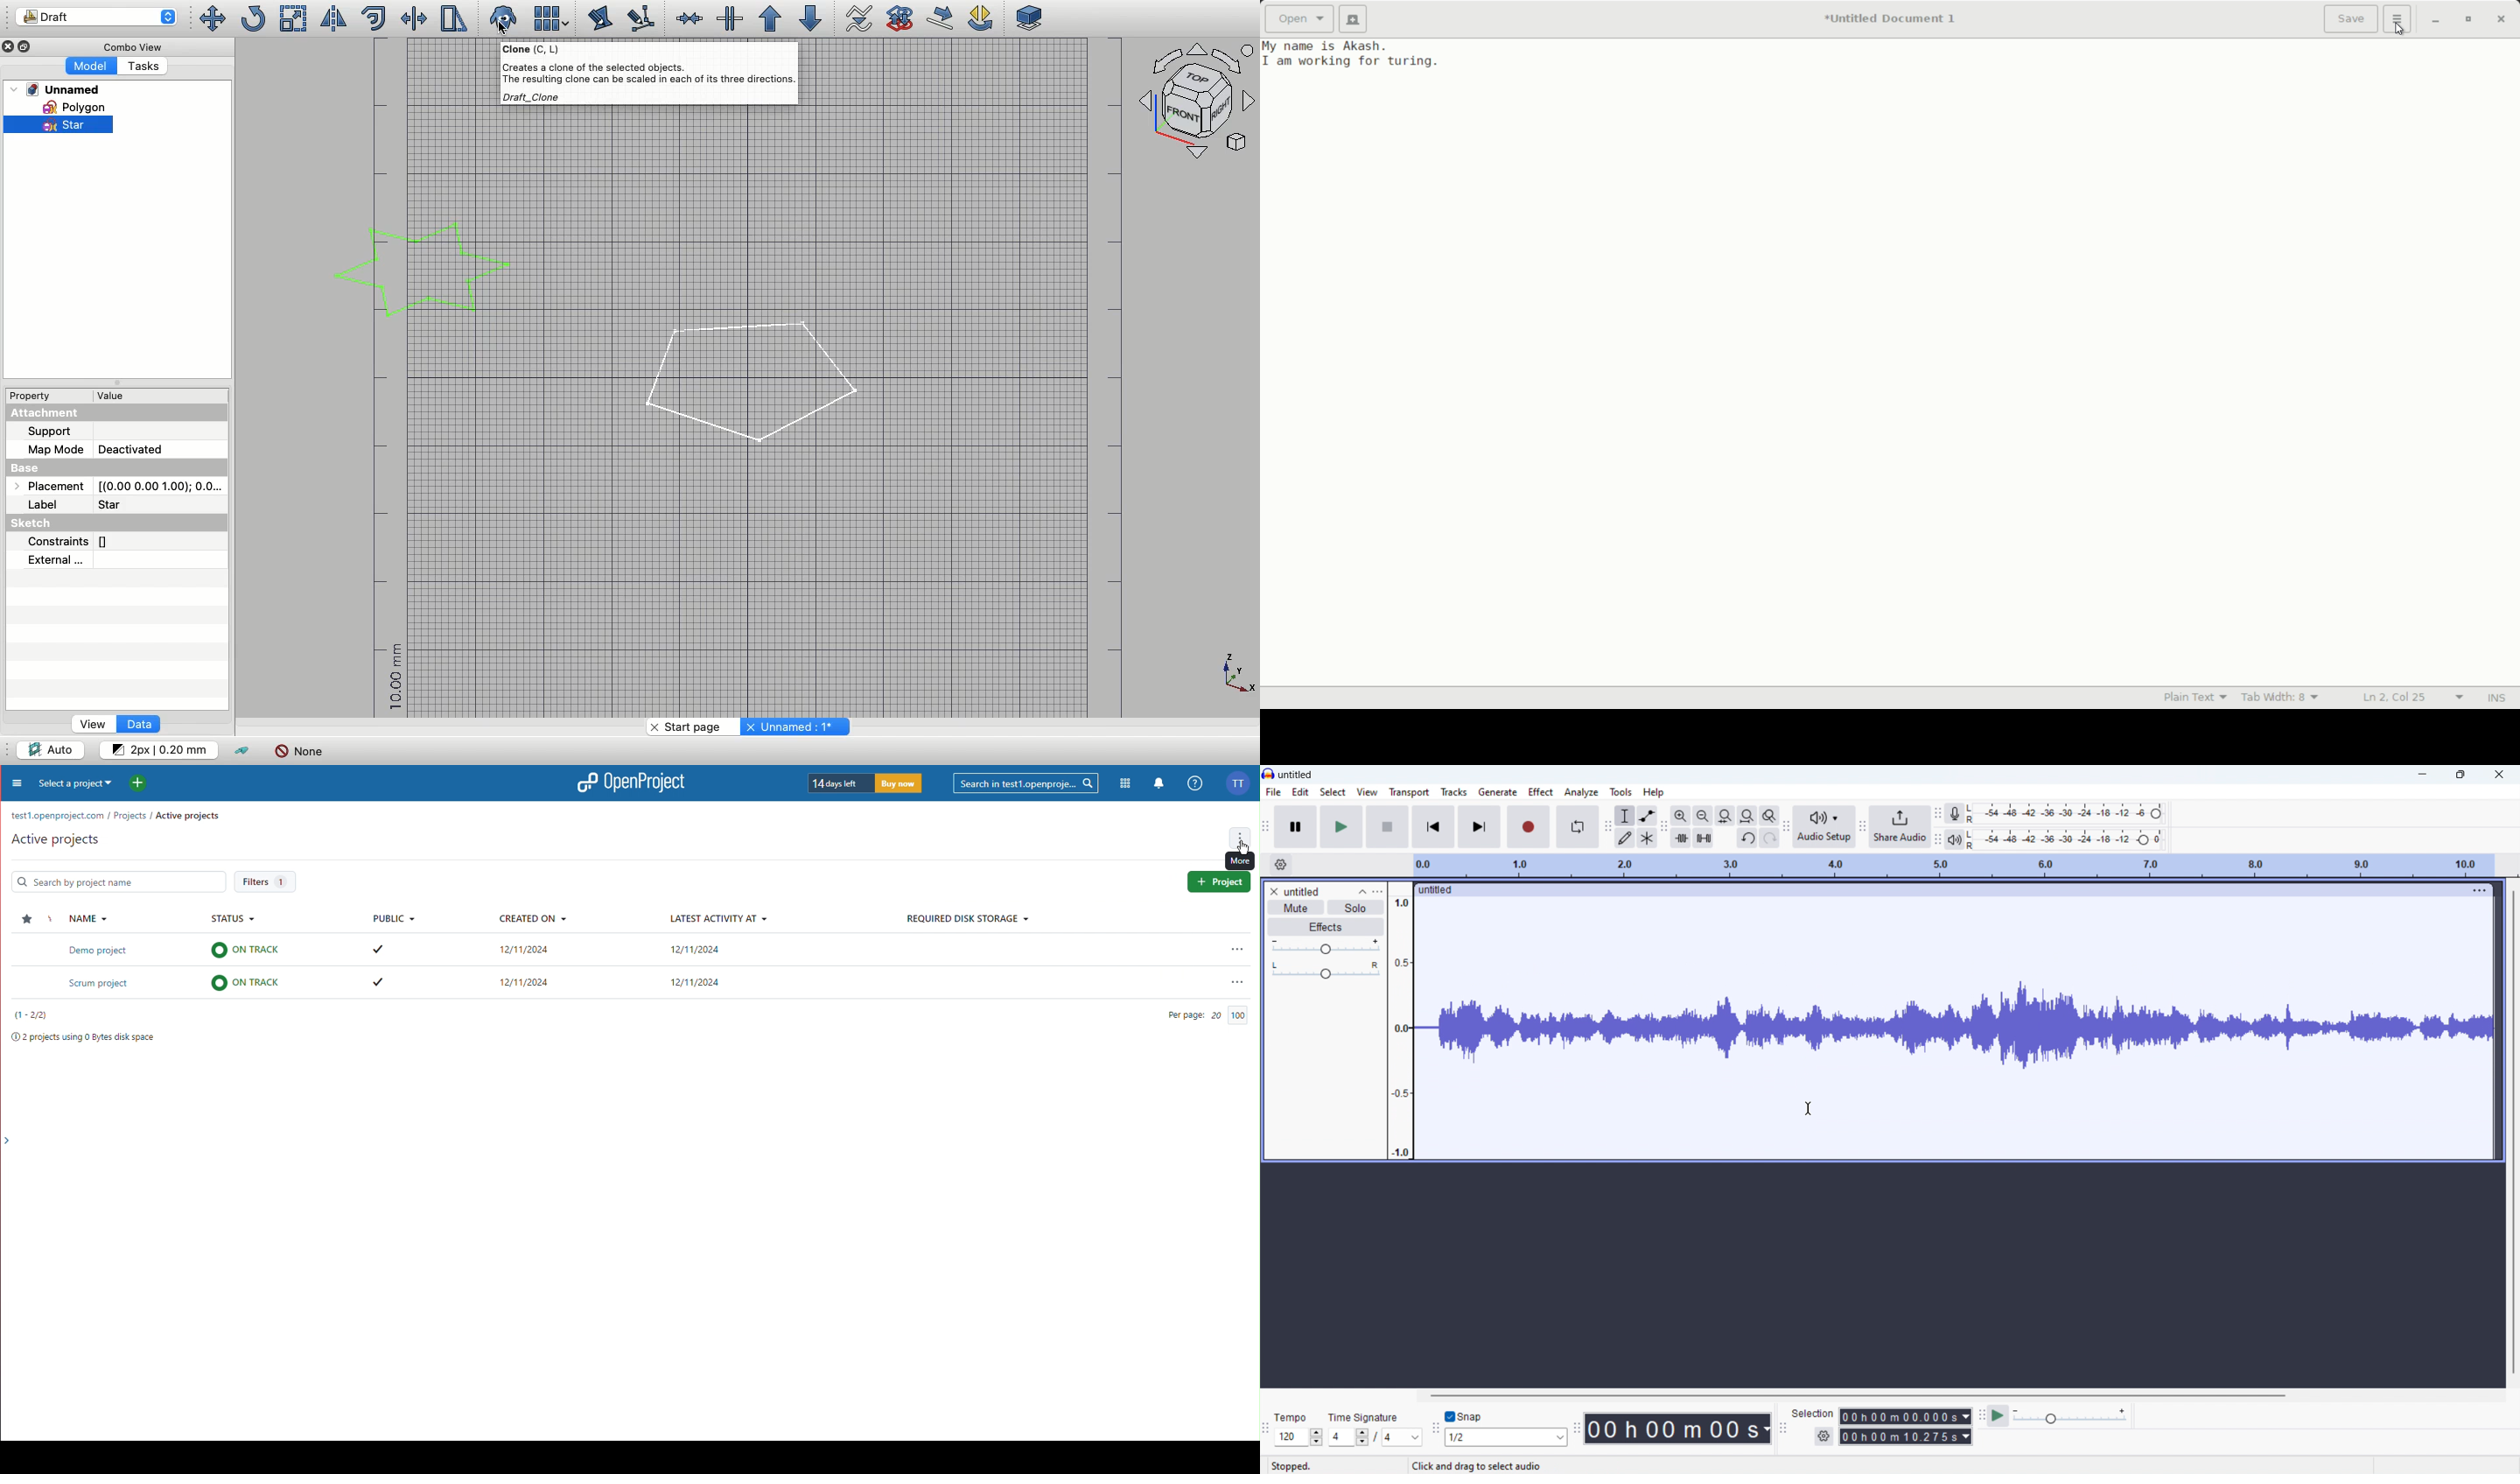 This screenshot has height=1484, width=2520. What do you see at coordinates (1326, 947) in the screenshot?
I see `gain` at bounding box center [1326, 947].